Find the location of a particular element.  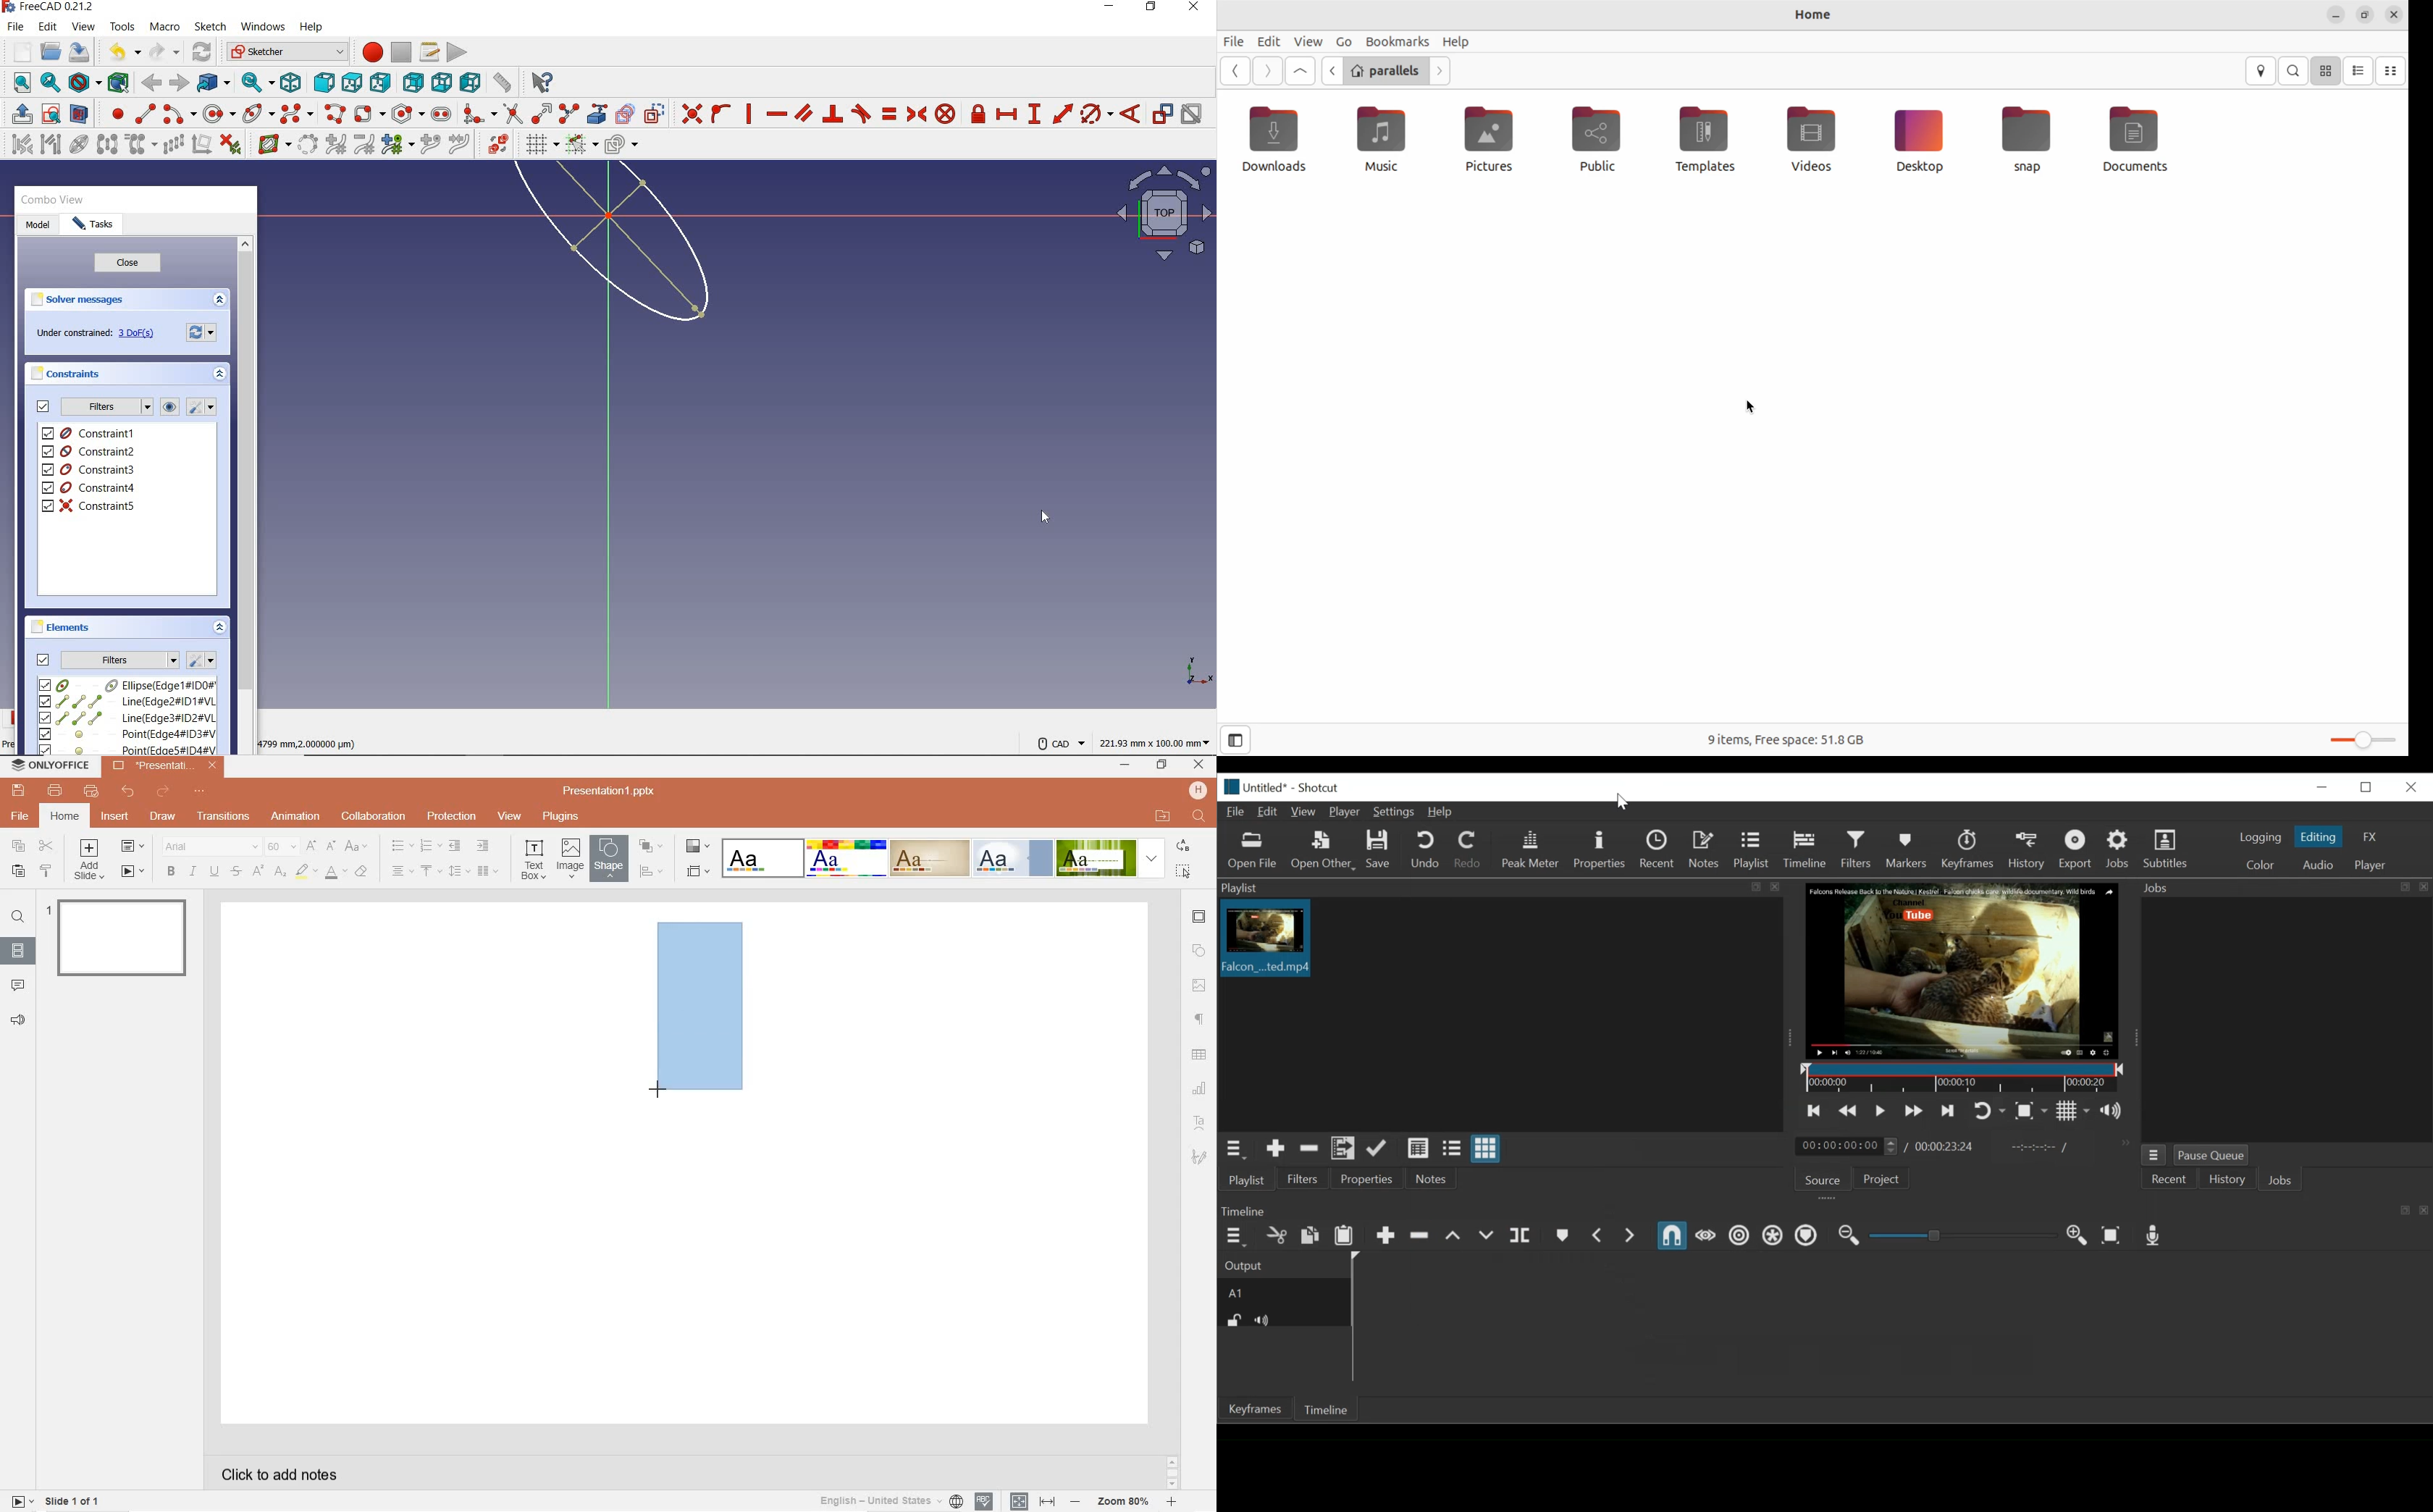

constrain horizontally is located at coordinates (776, 114).